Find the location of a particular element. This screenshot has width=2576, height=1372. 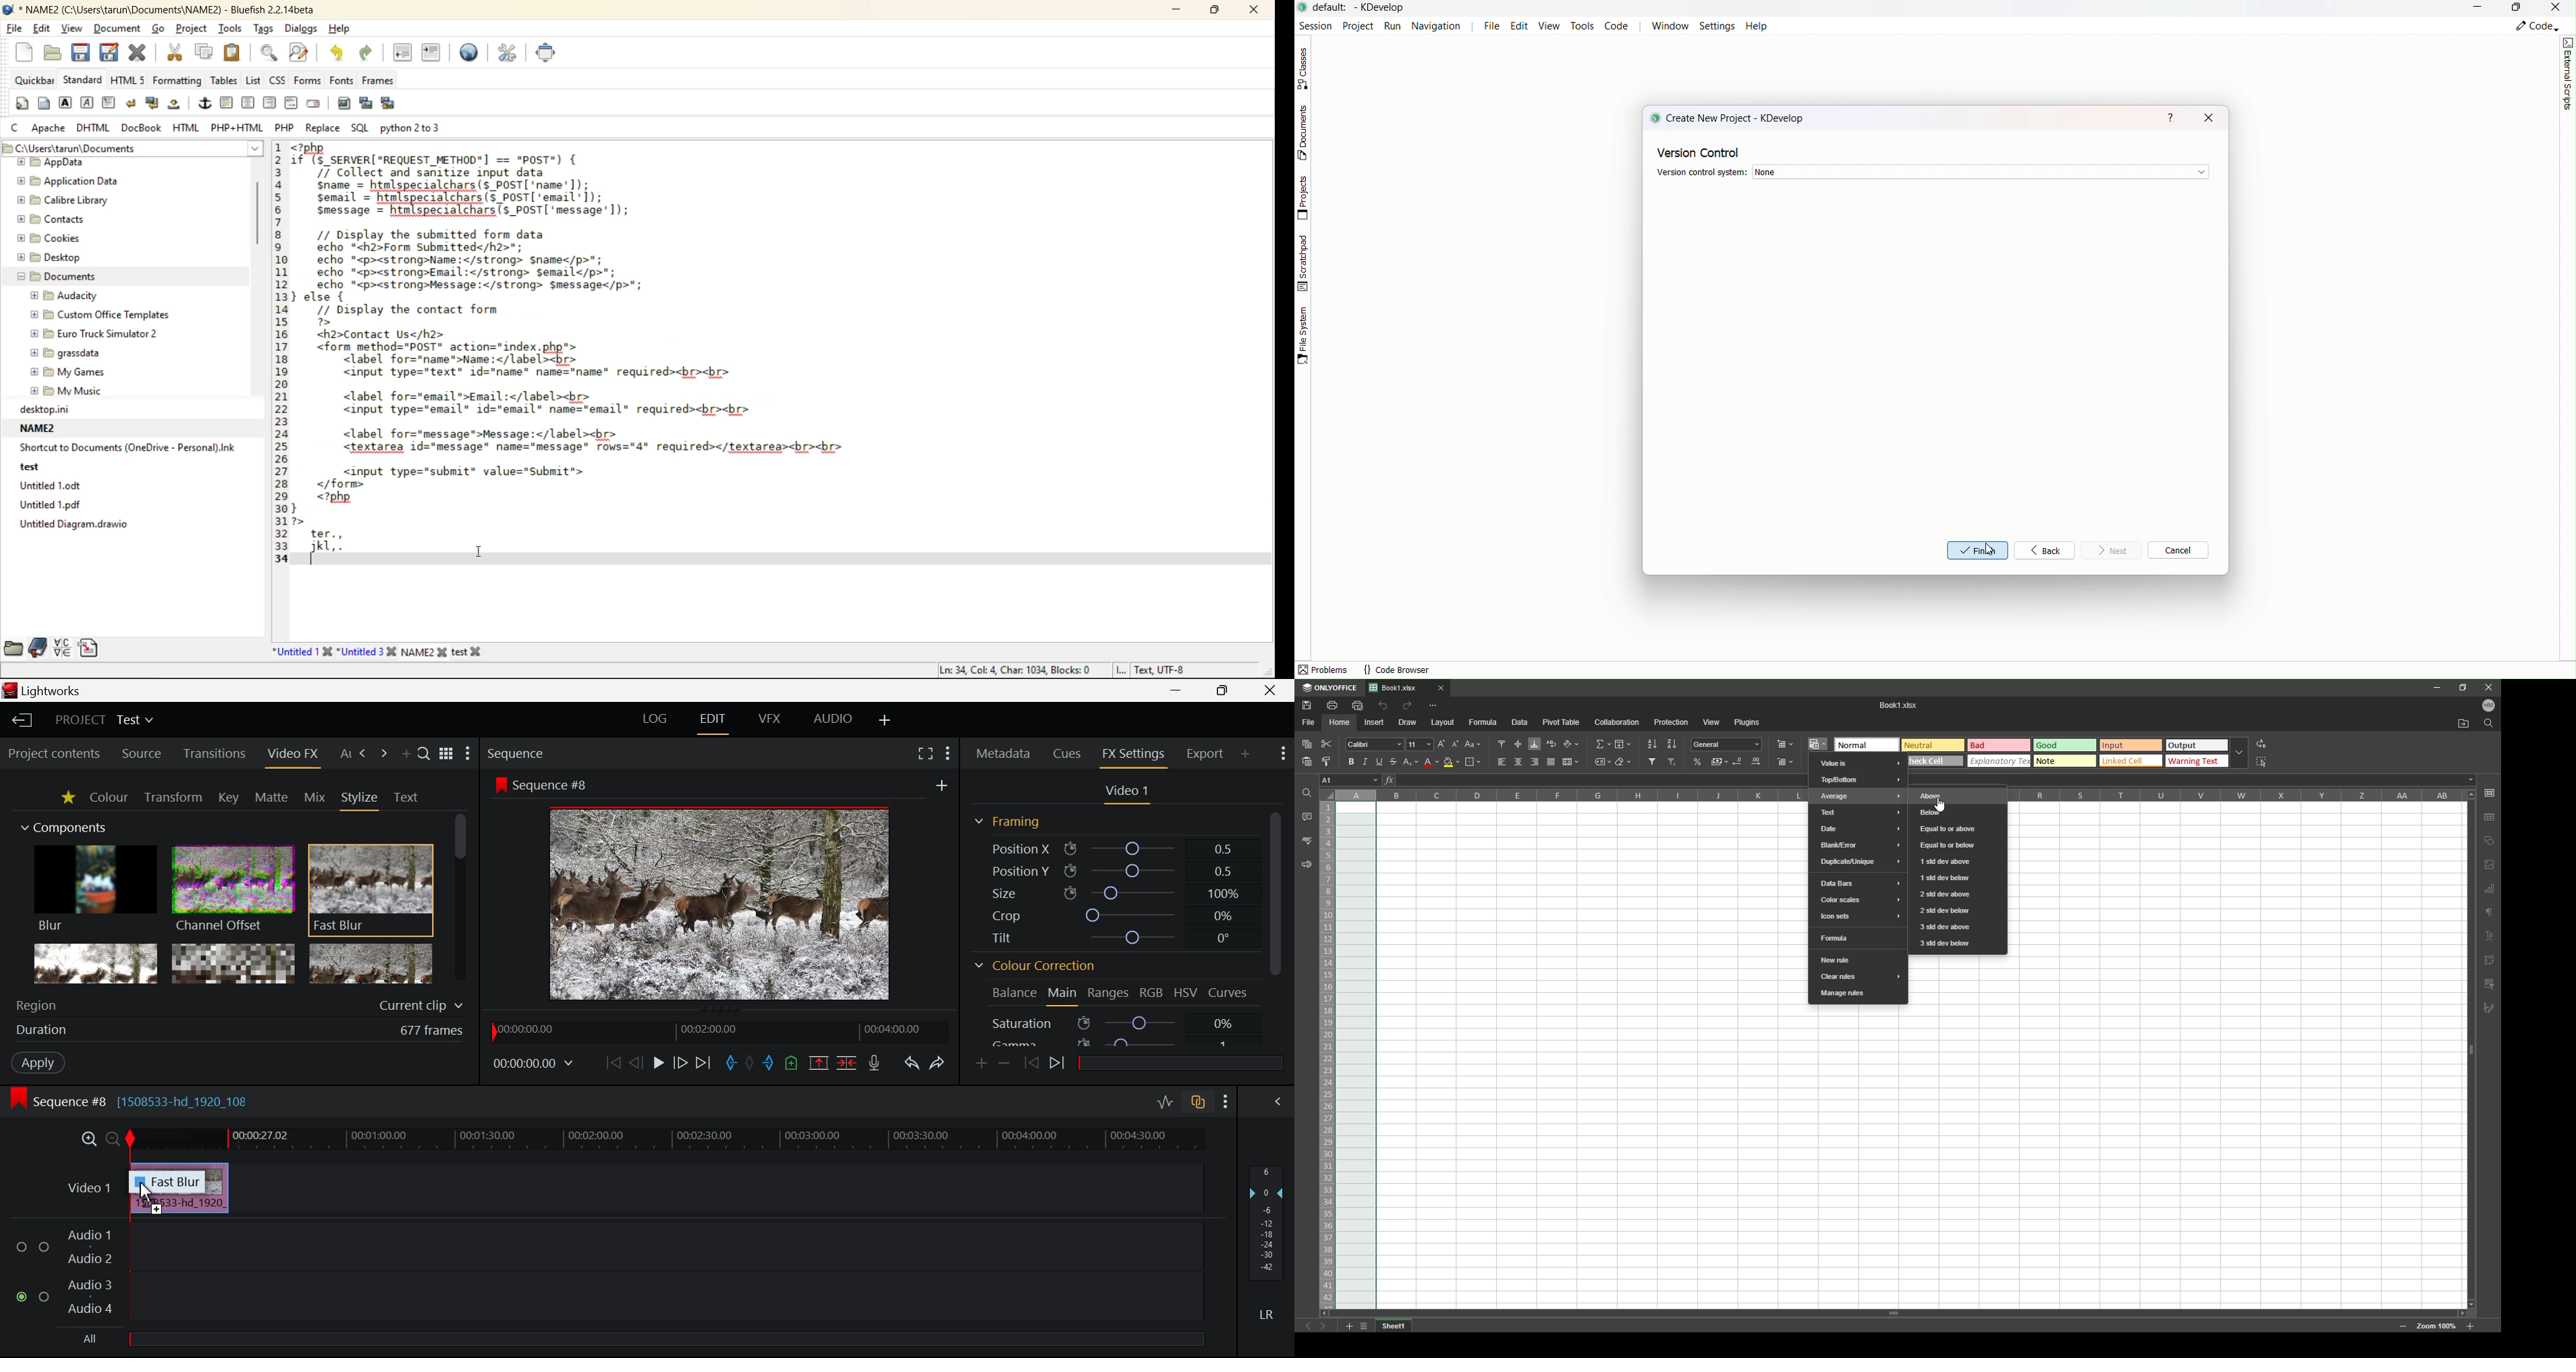

average is located at coordinates (1859, 796).